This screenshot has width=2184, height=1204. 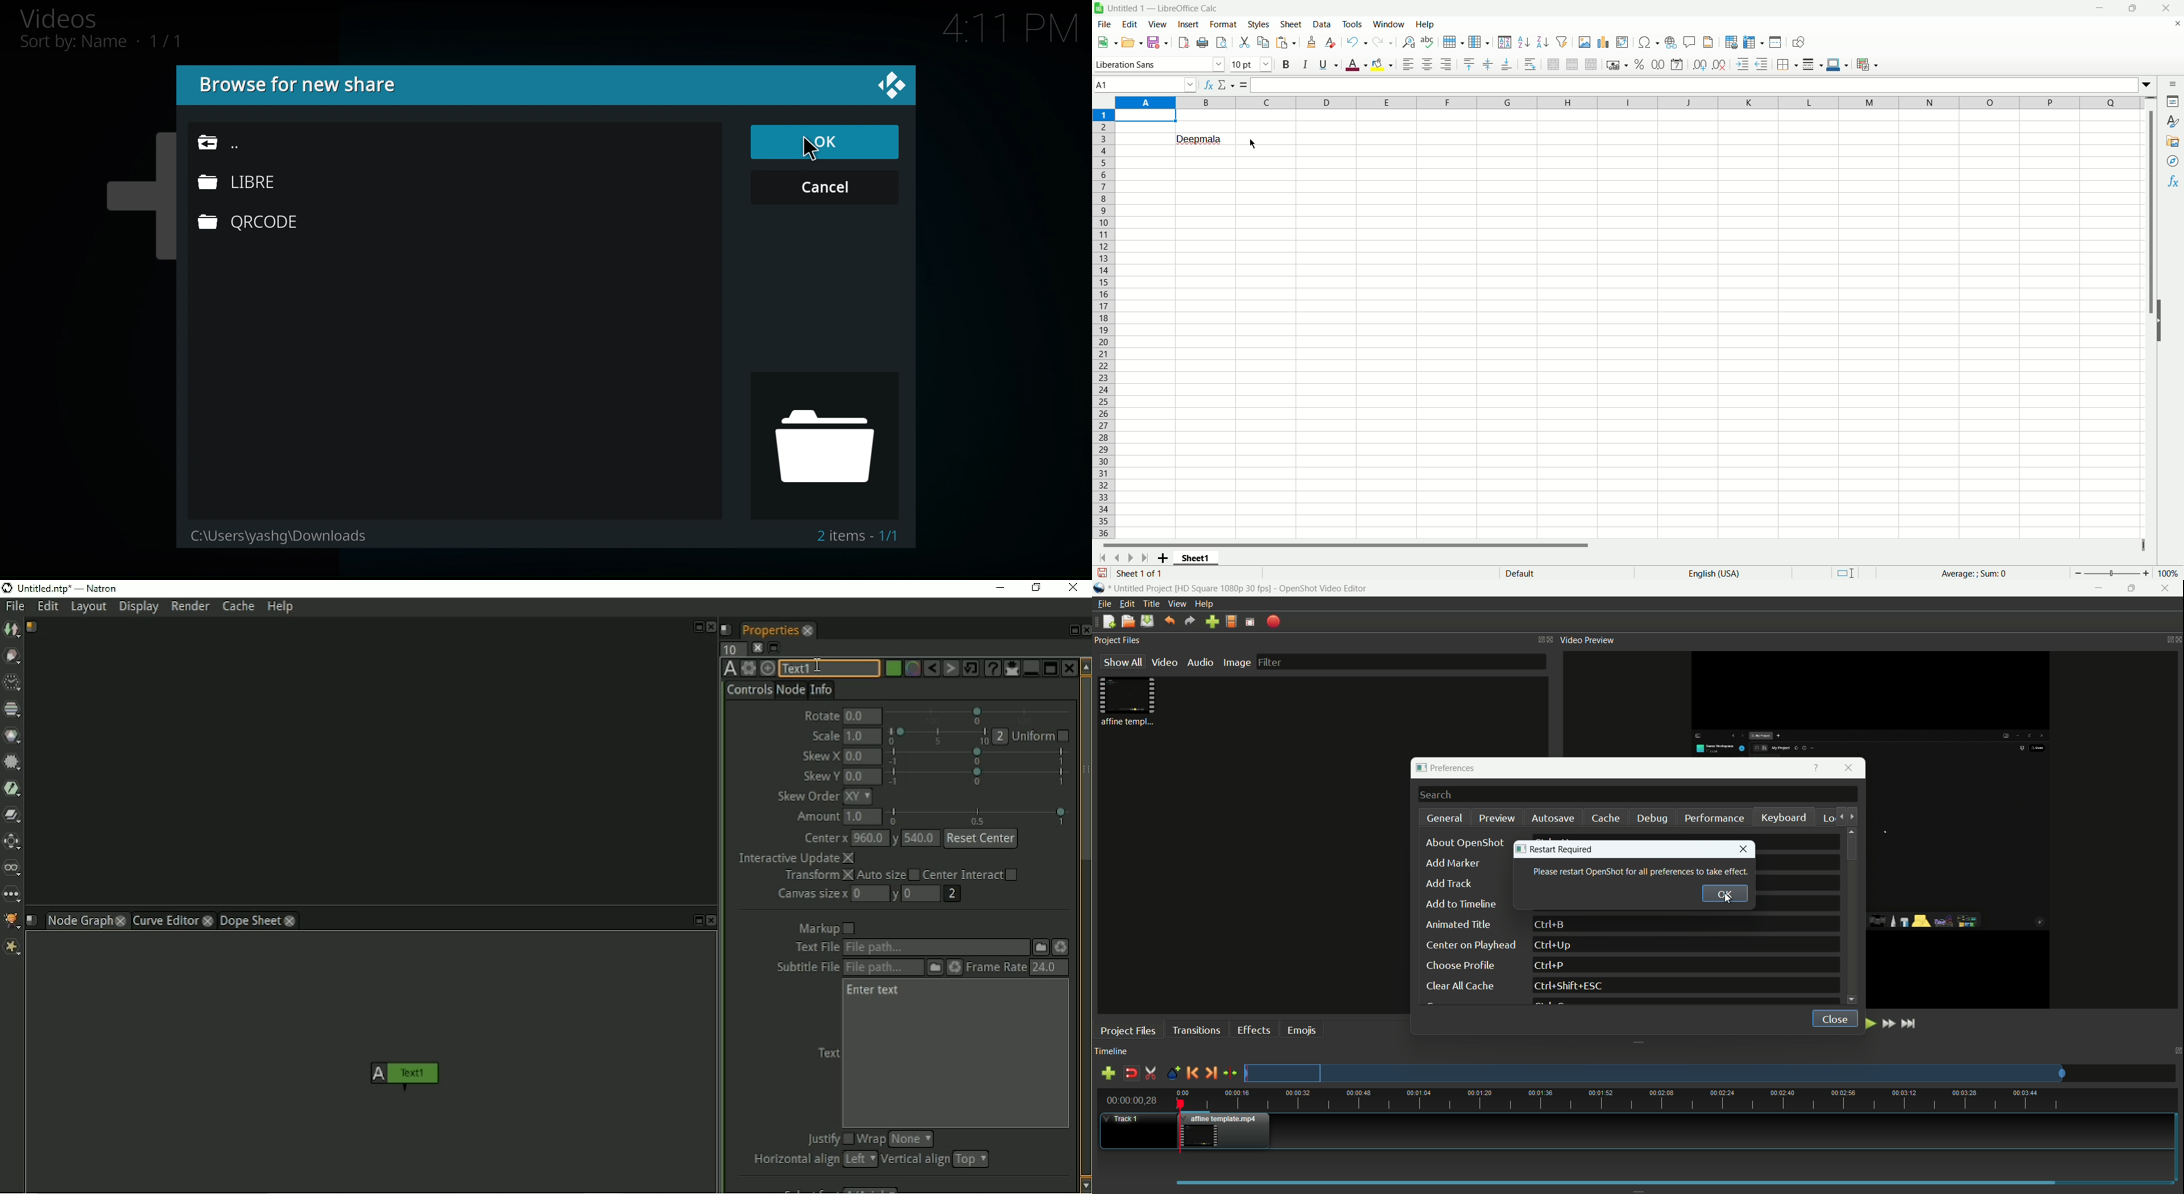 What do you see at coordinates (1409, 65) in the screenshot?
I see `align left` at bounding box center [1409, 65].